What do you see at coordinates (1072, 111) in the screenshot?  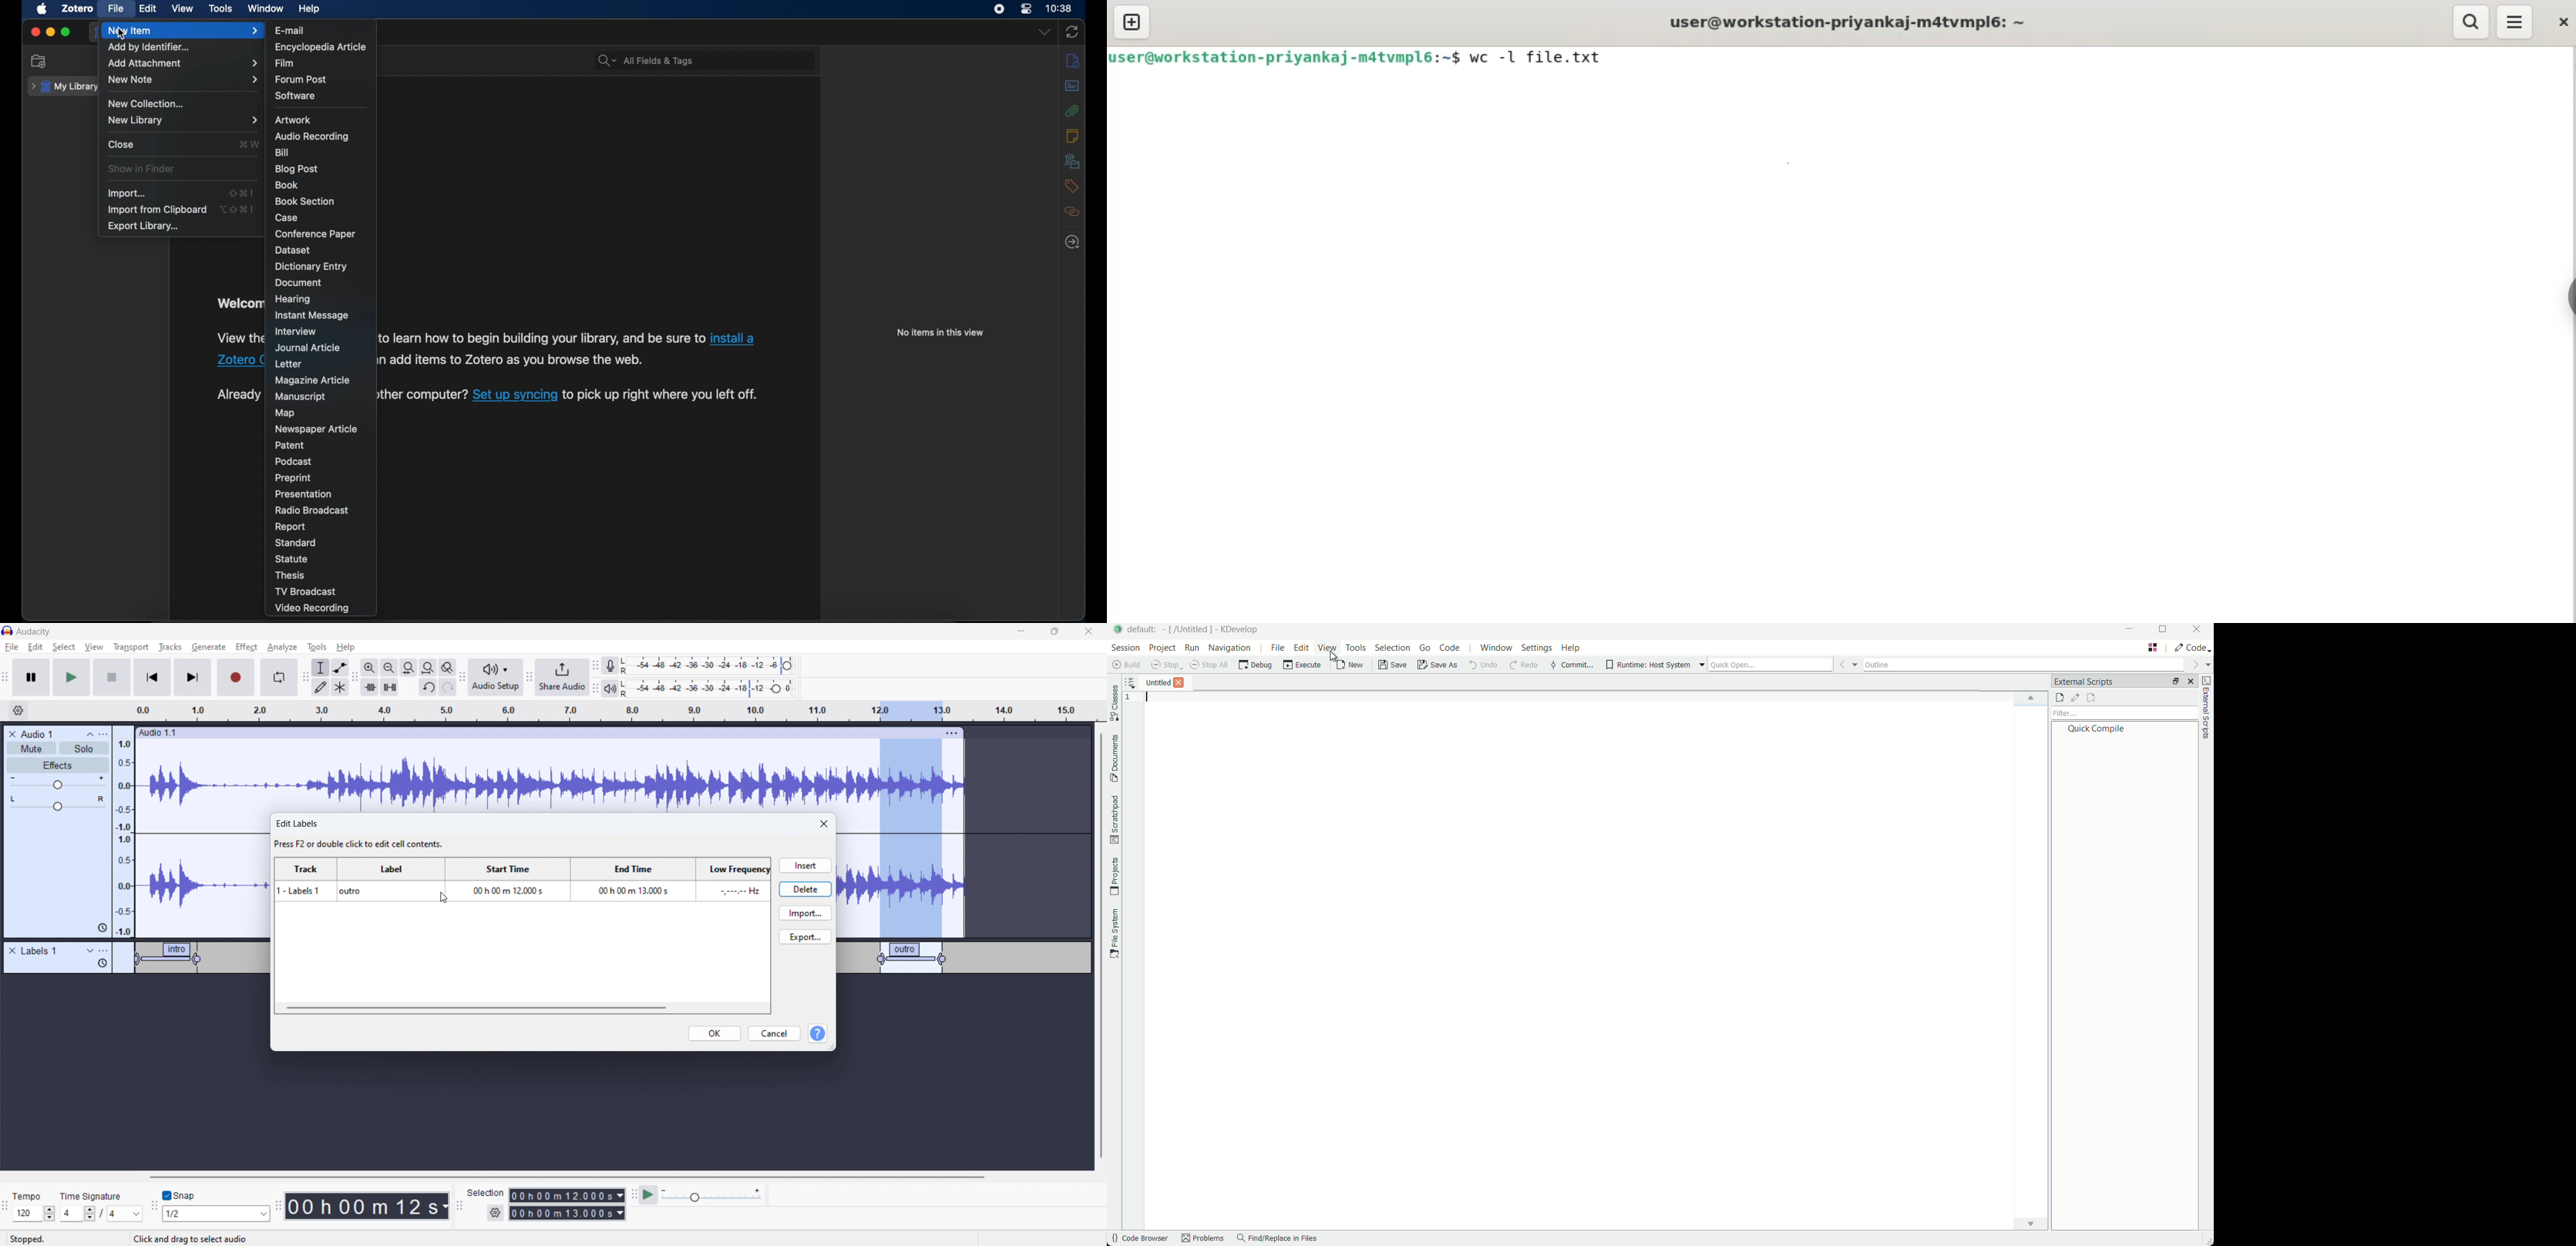 I see `attachments` at bounding box center [1072, 111].